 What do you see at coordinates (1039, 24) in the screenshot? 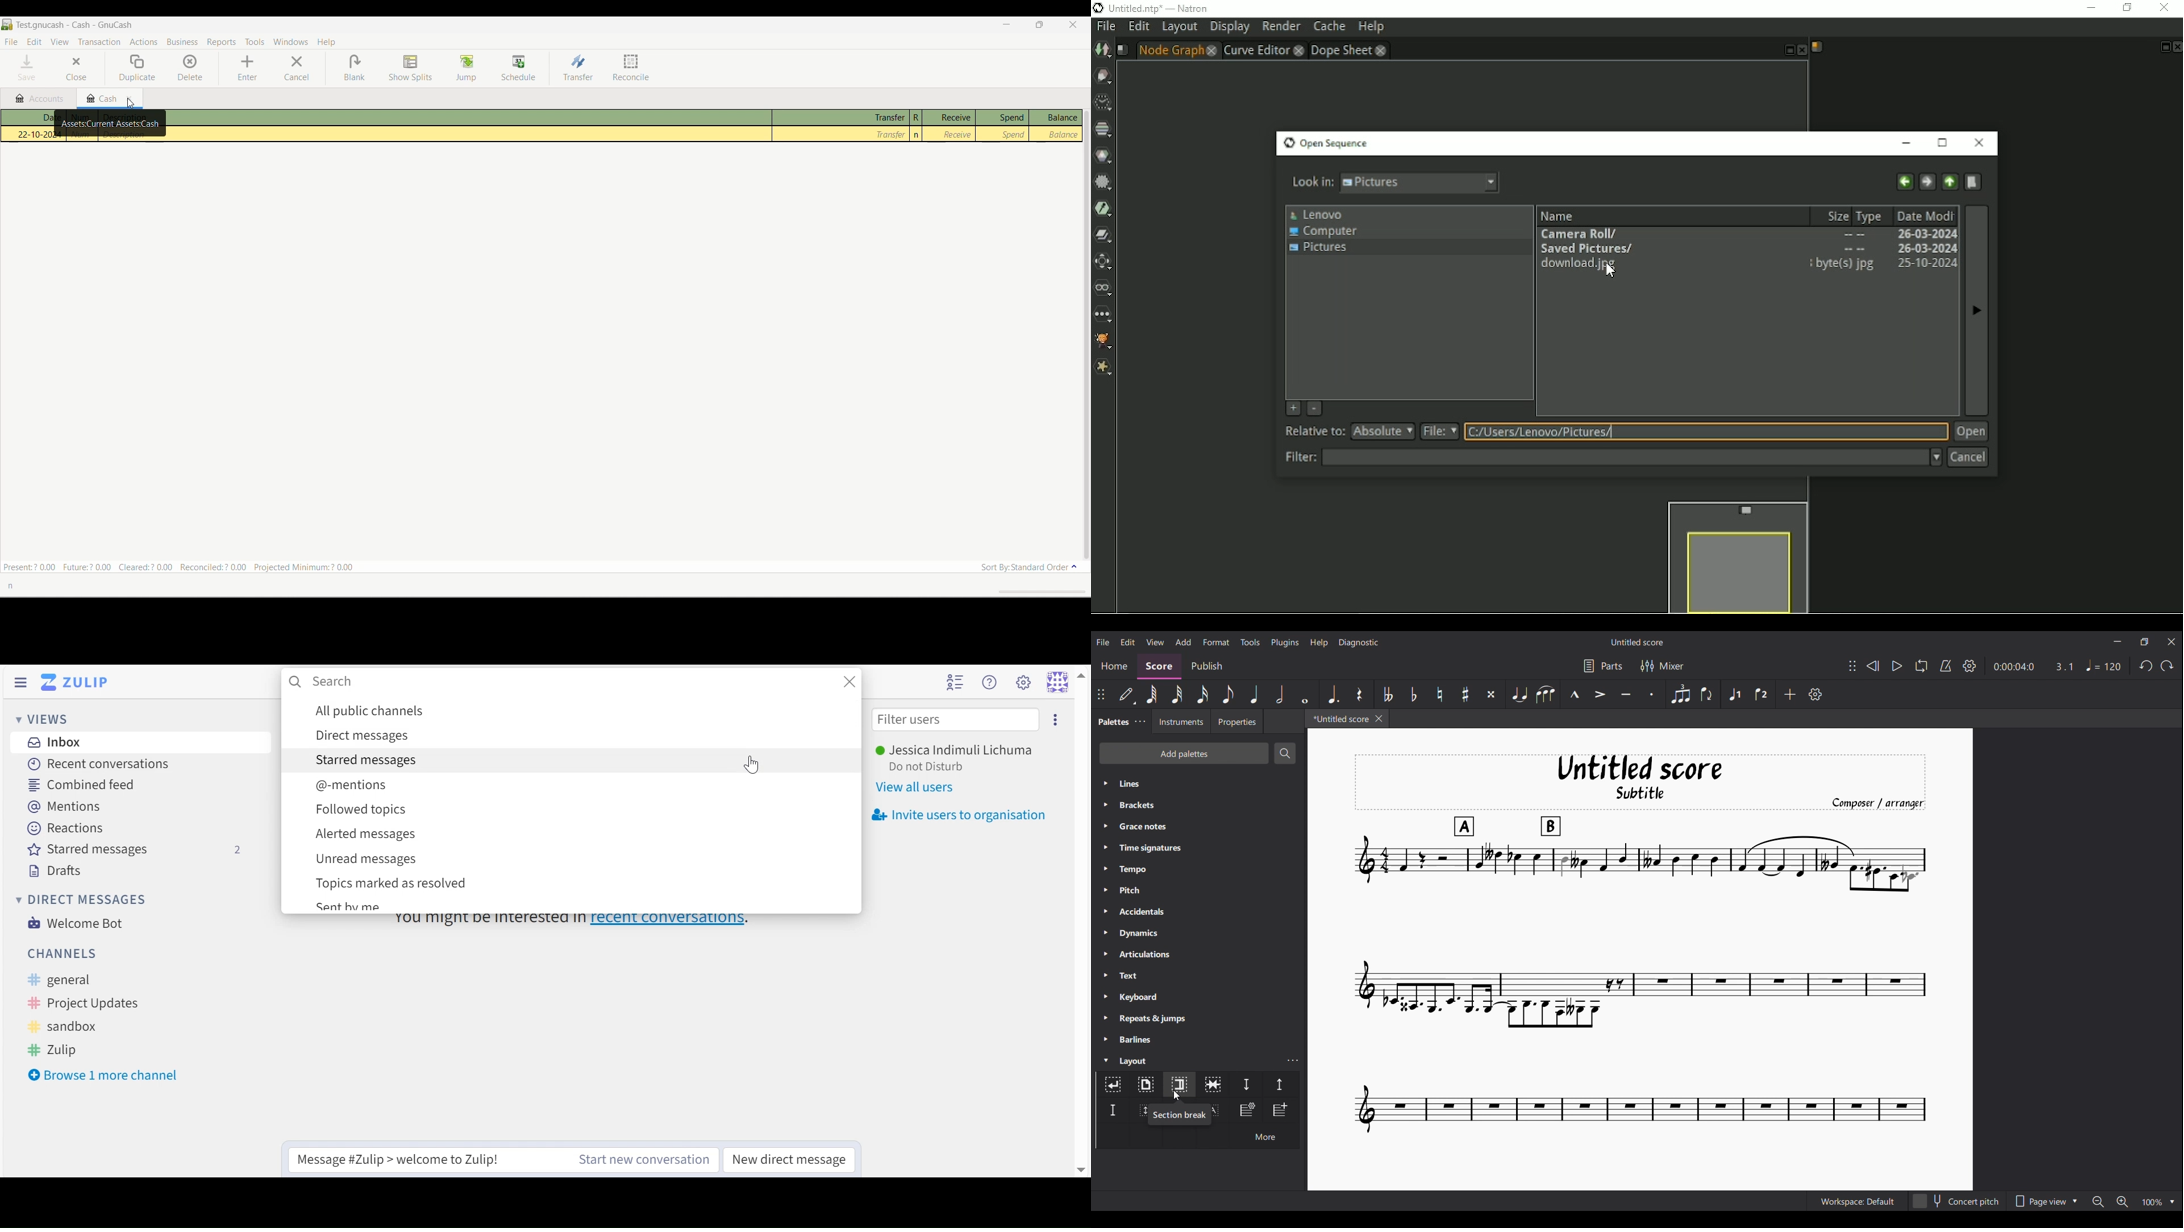
I see `Show interface in a smaller tab` at bounding box center [1039, 24].